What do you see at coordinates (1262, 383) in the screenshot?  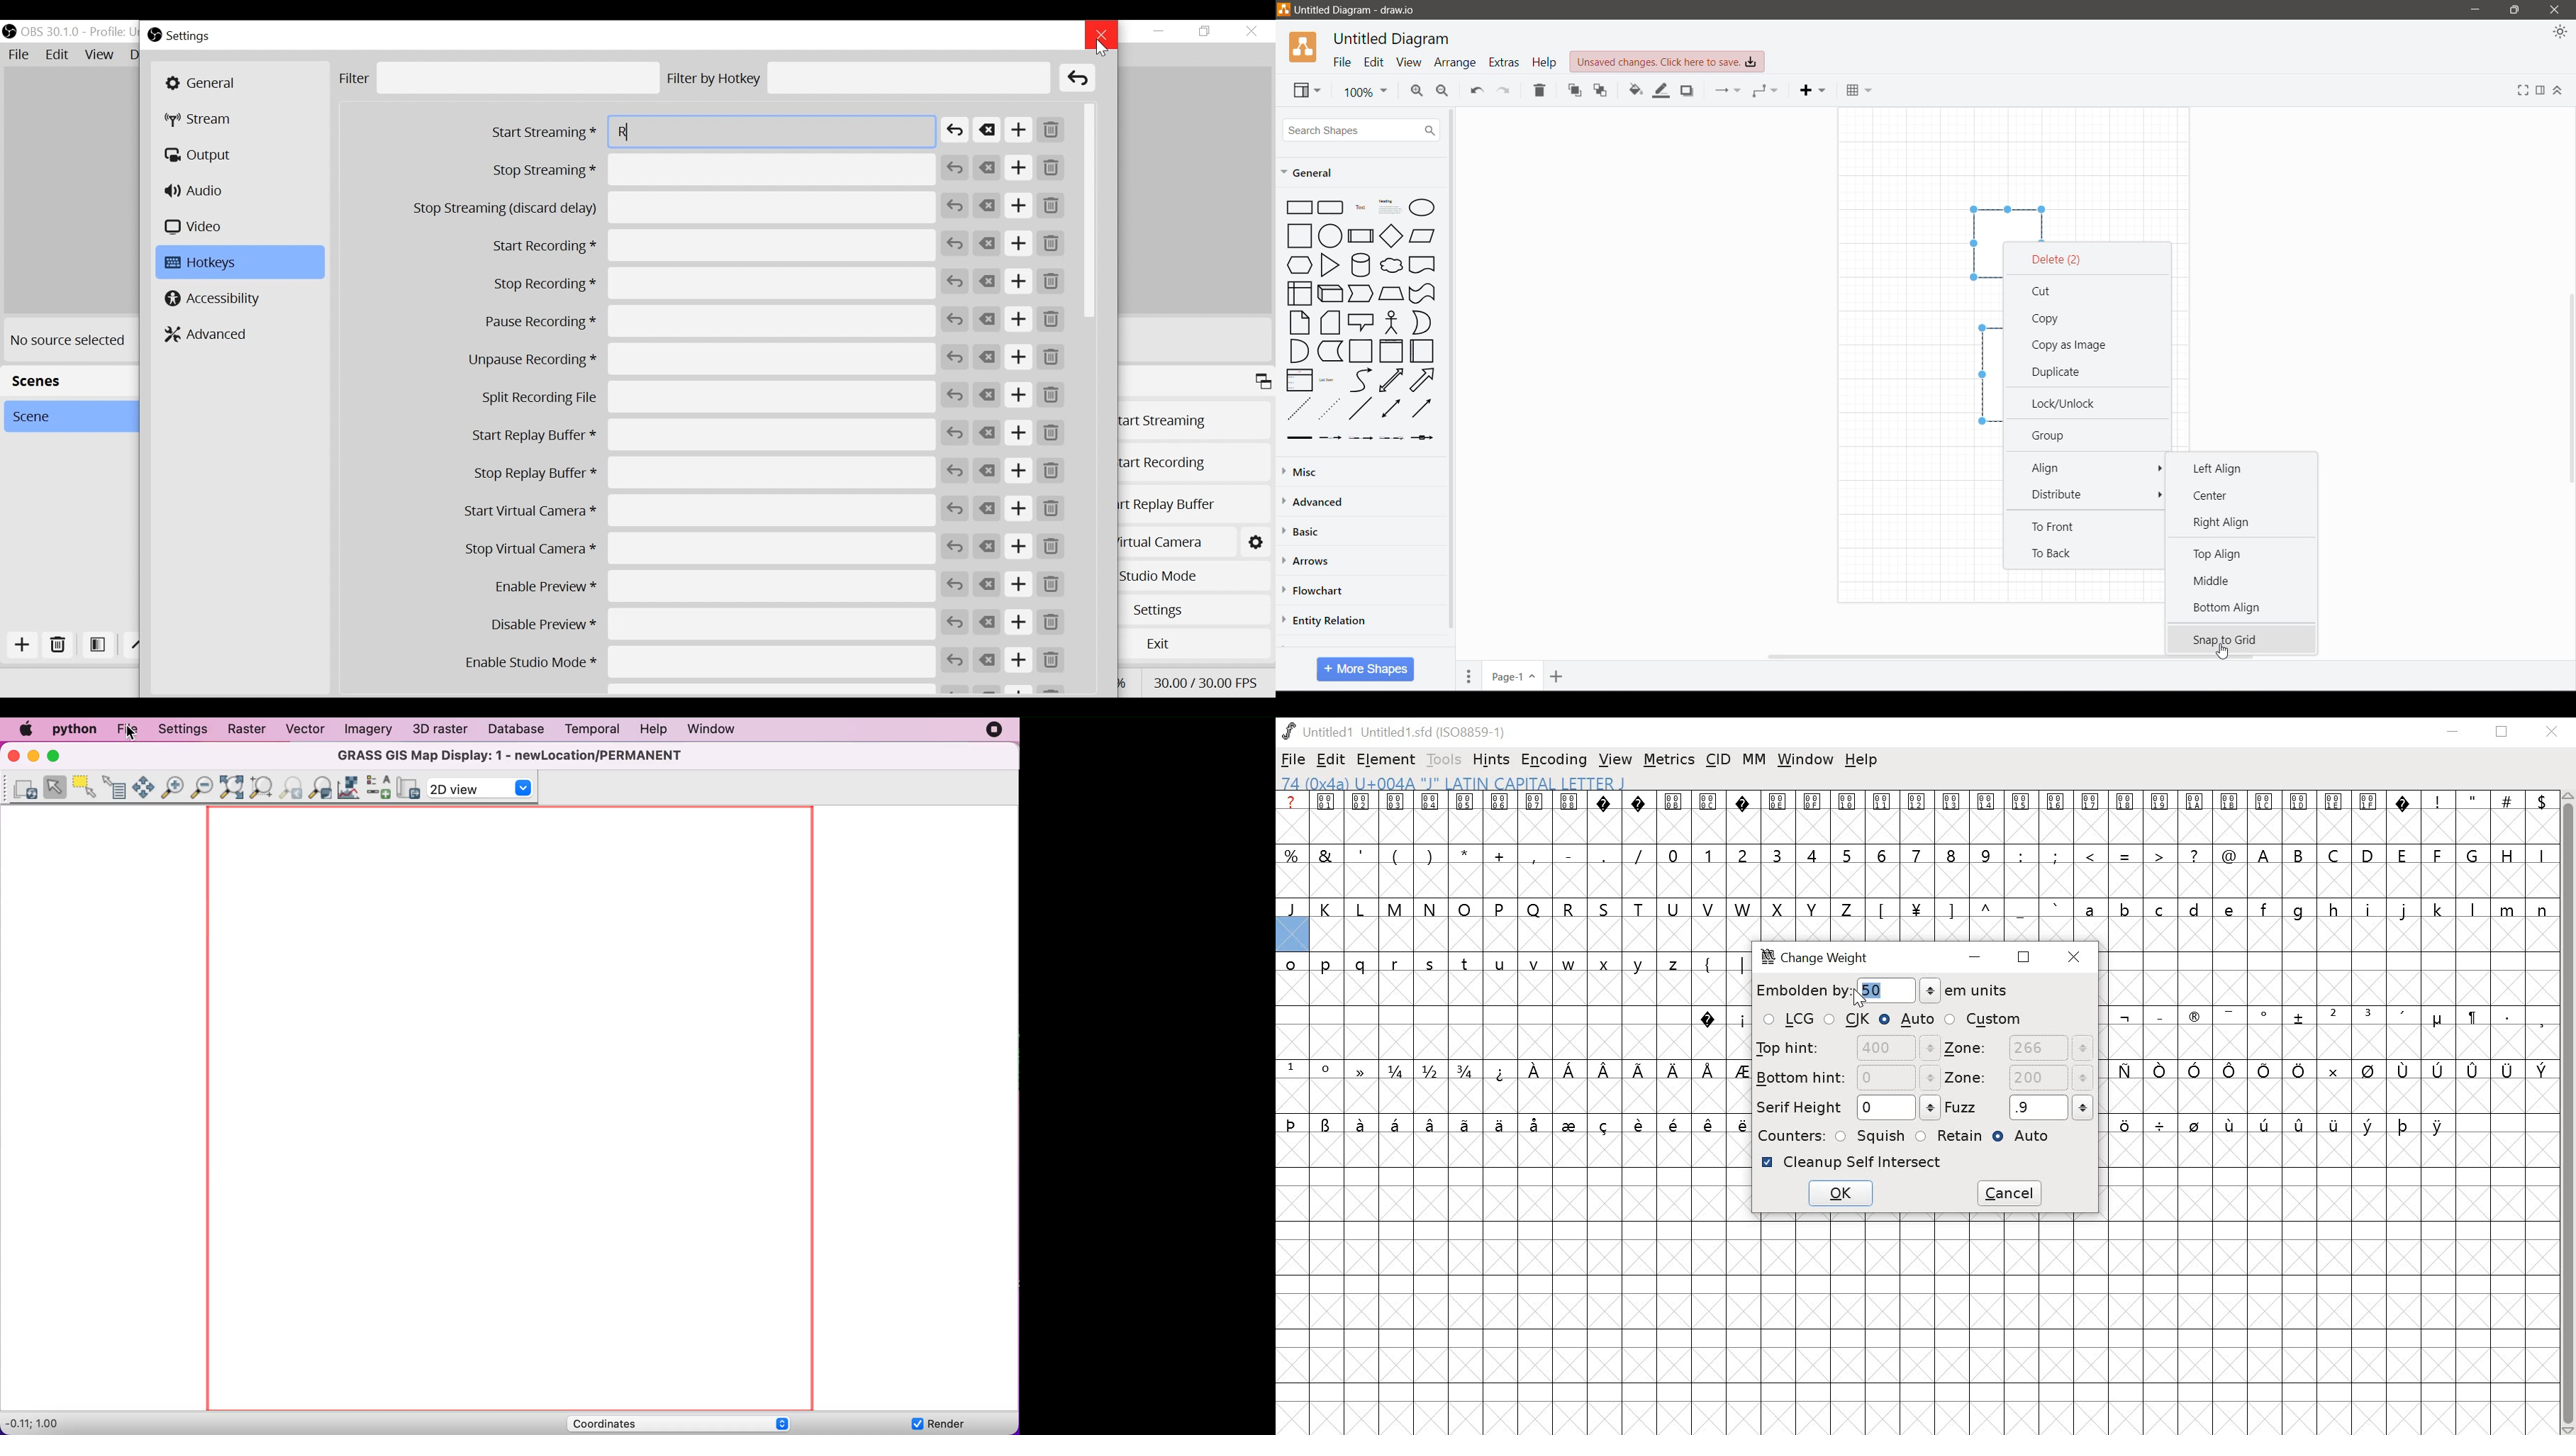 I see `Maximize` at bounding box center [1262, 383].